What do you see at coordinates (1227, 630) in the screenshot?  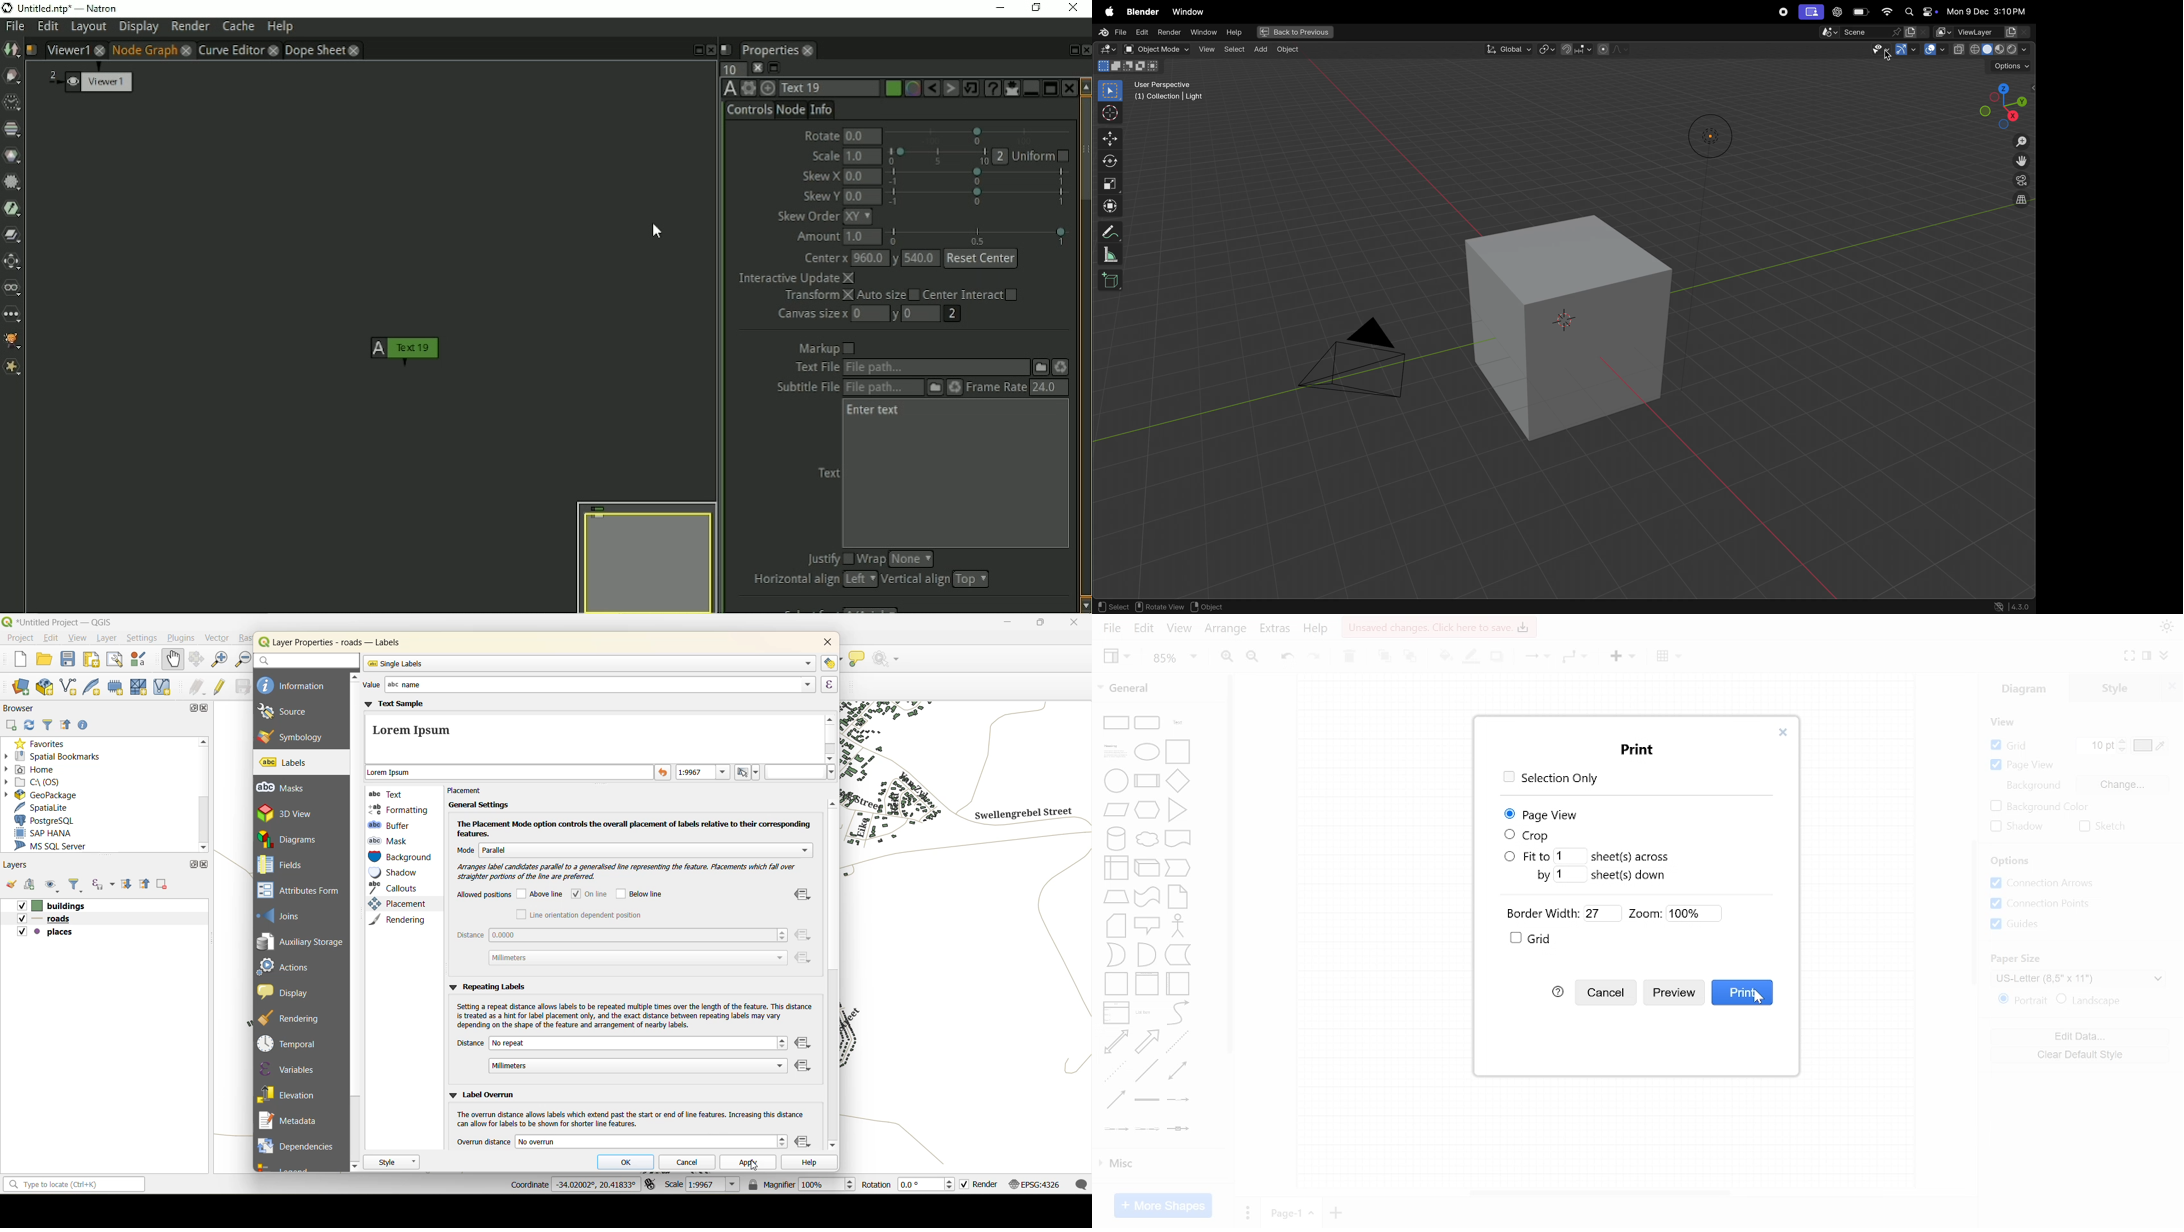 I see `Arrange` at bounding box center [1227, 630].